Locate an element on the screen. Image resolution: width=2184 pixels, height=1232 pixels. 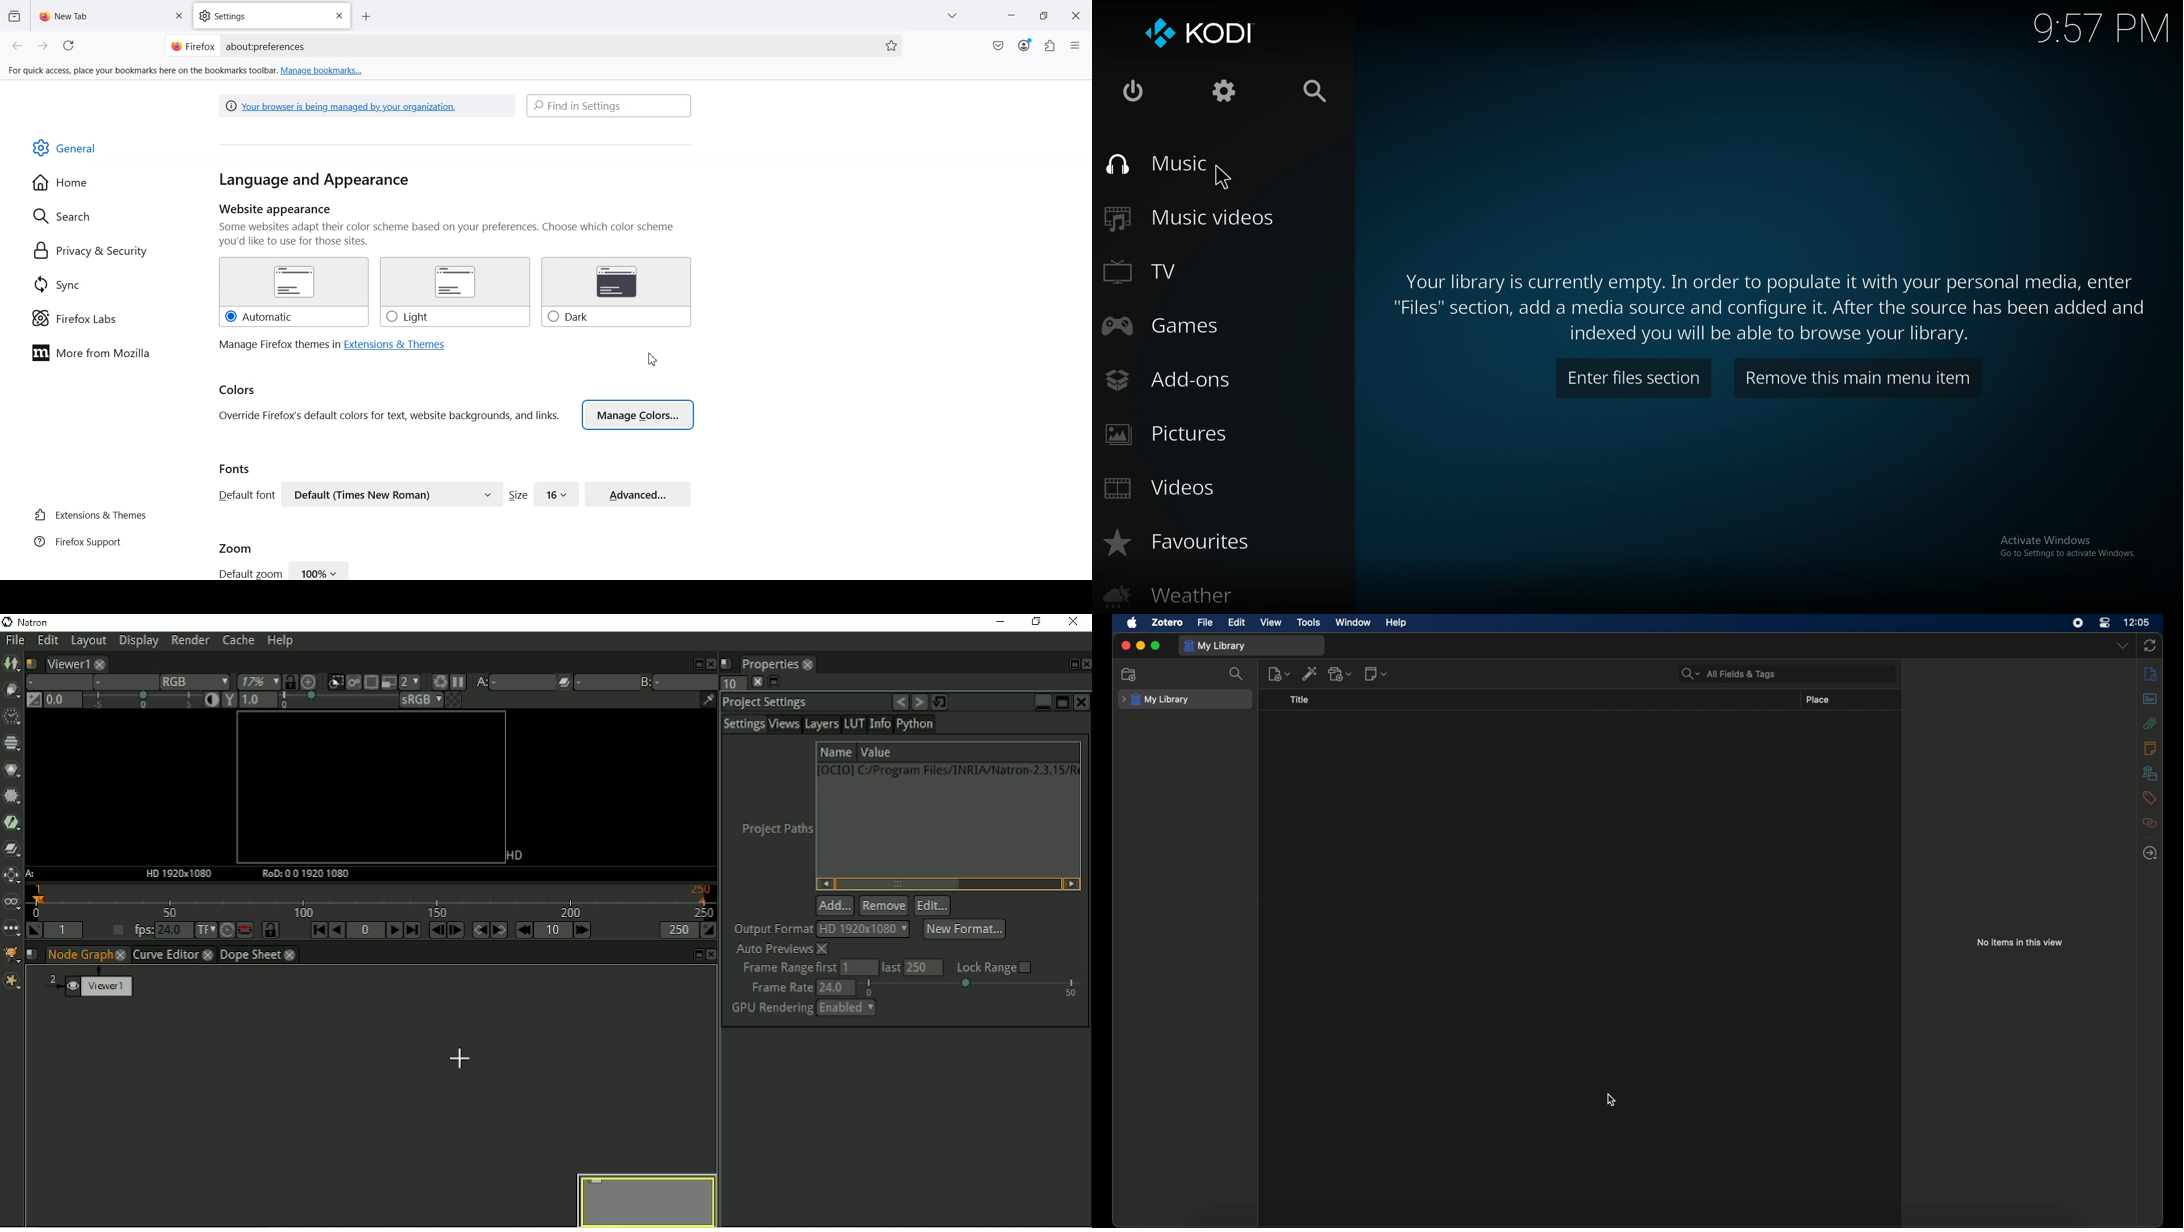
title is located at coordinates (1299, 699).